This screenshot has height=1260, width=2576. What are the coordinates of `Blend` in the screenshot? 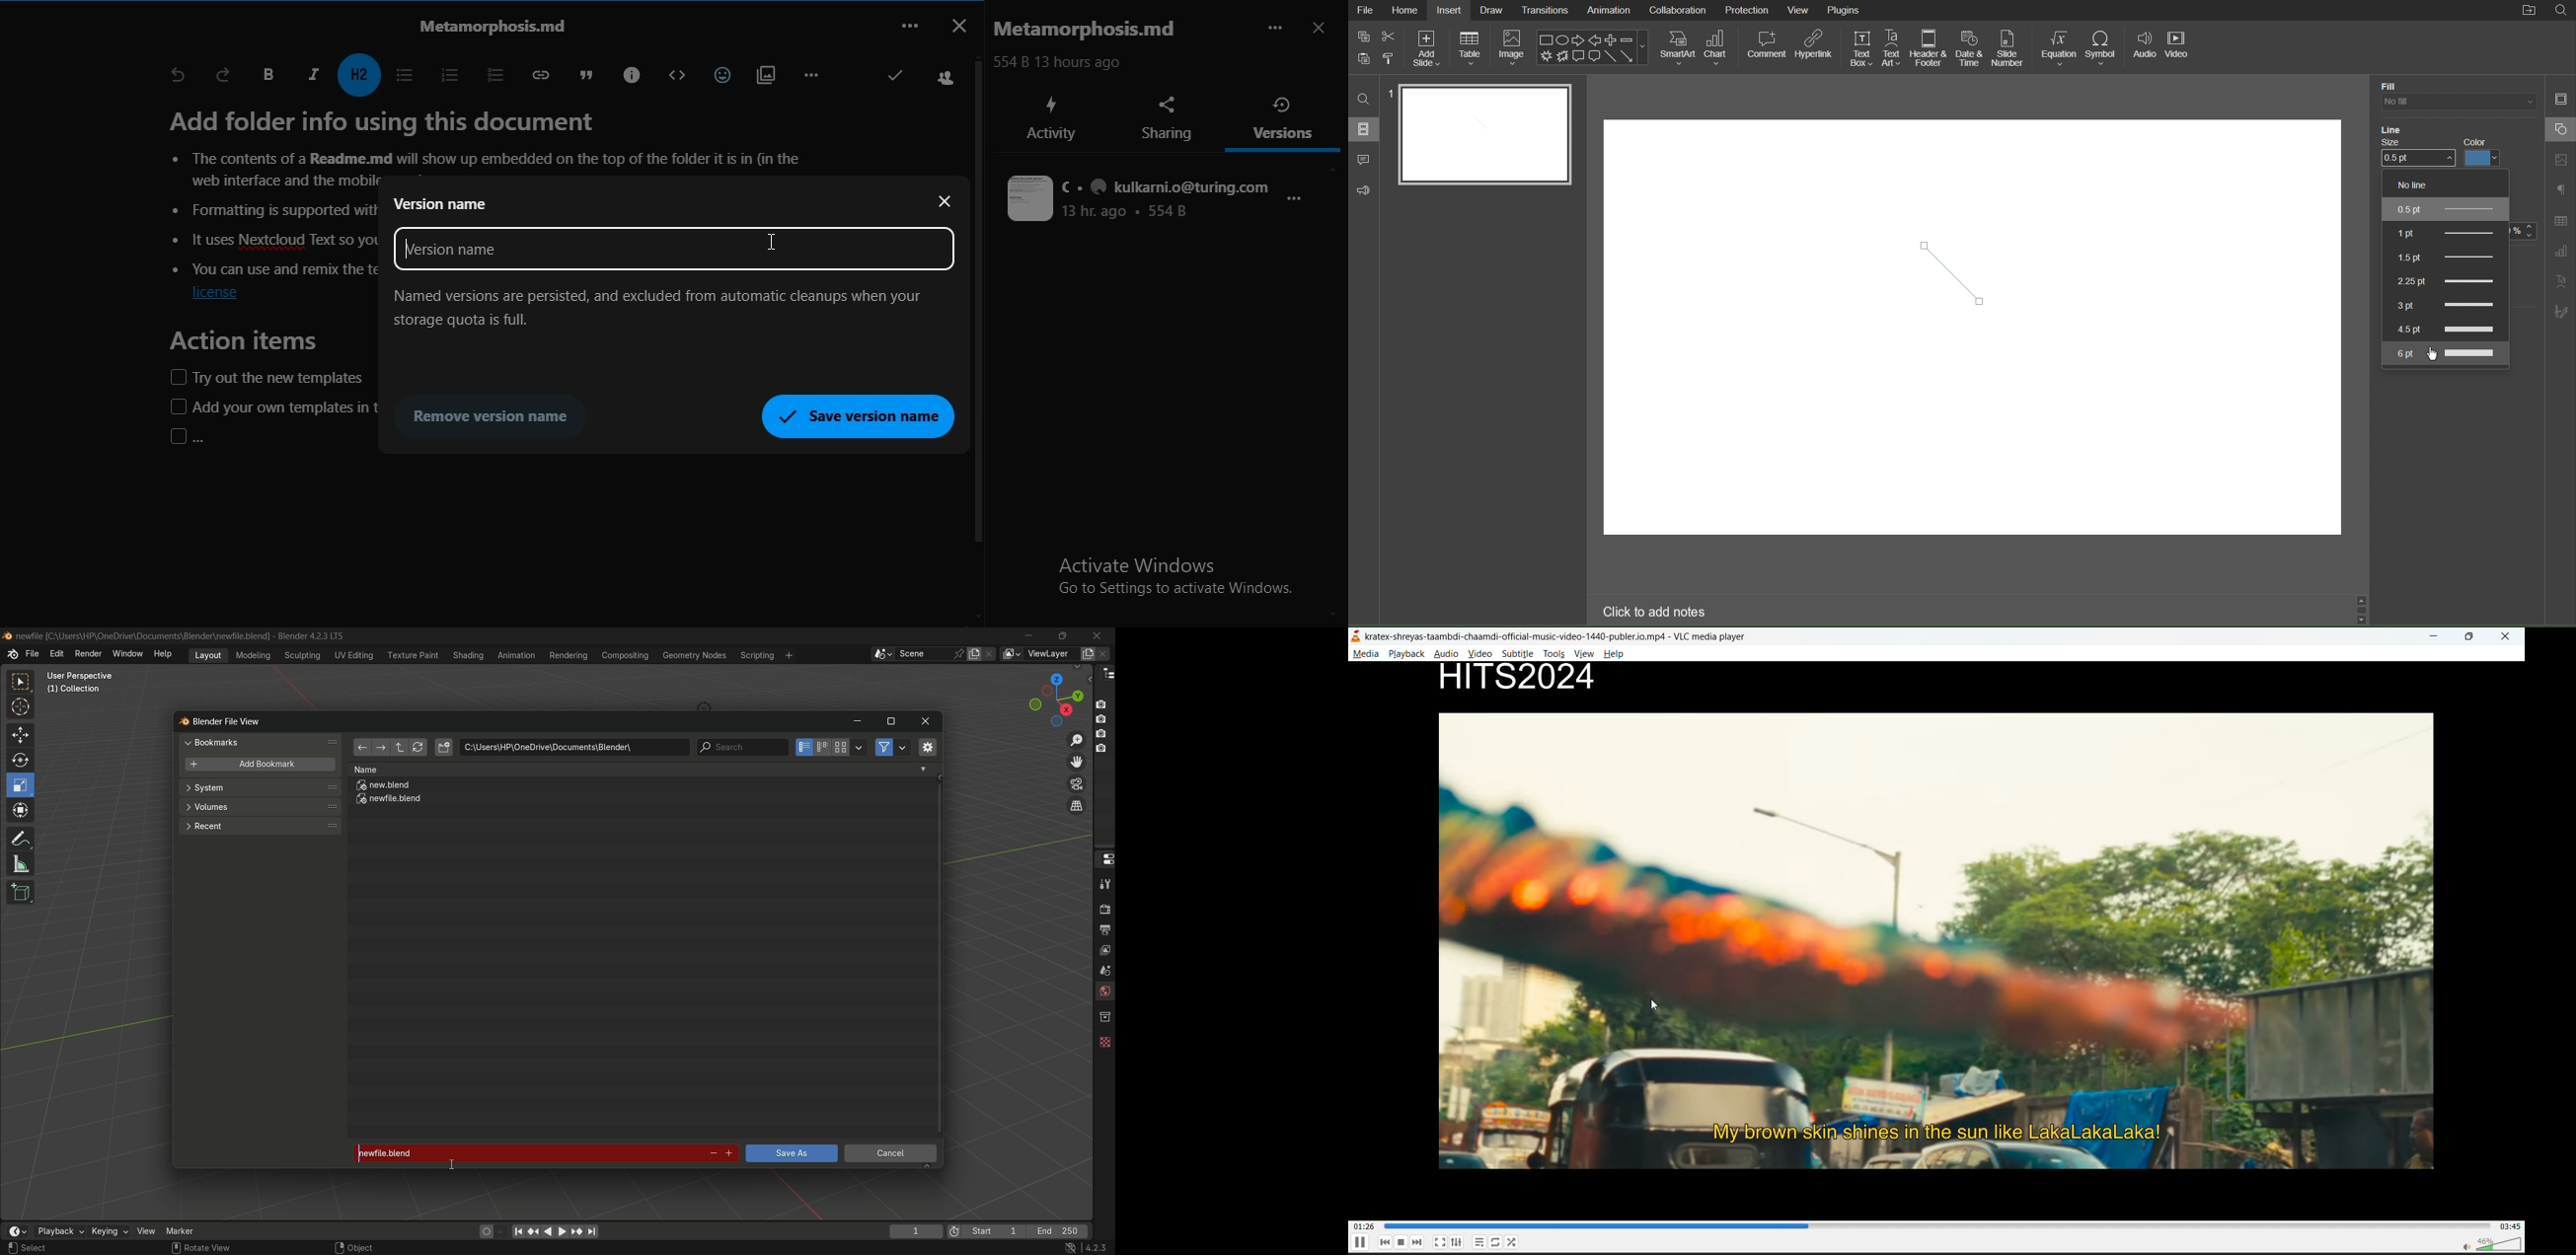 It's located at (7, 635).